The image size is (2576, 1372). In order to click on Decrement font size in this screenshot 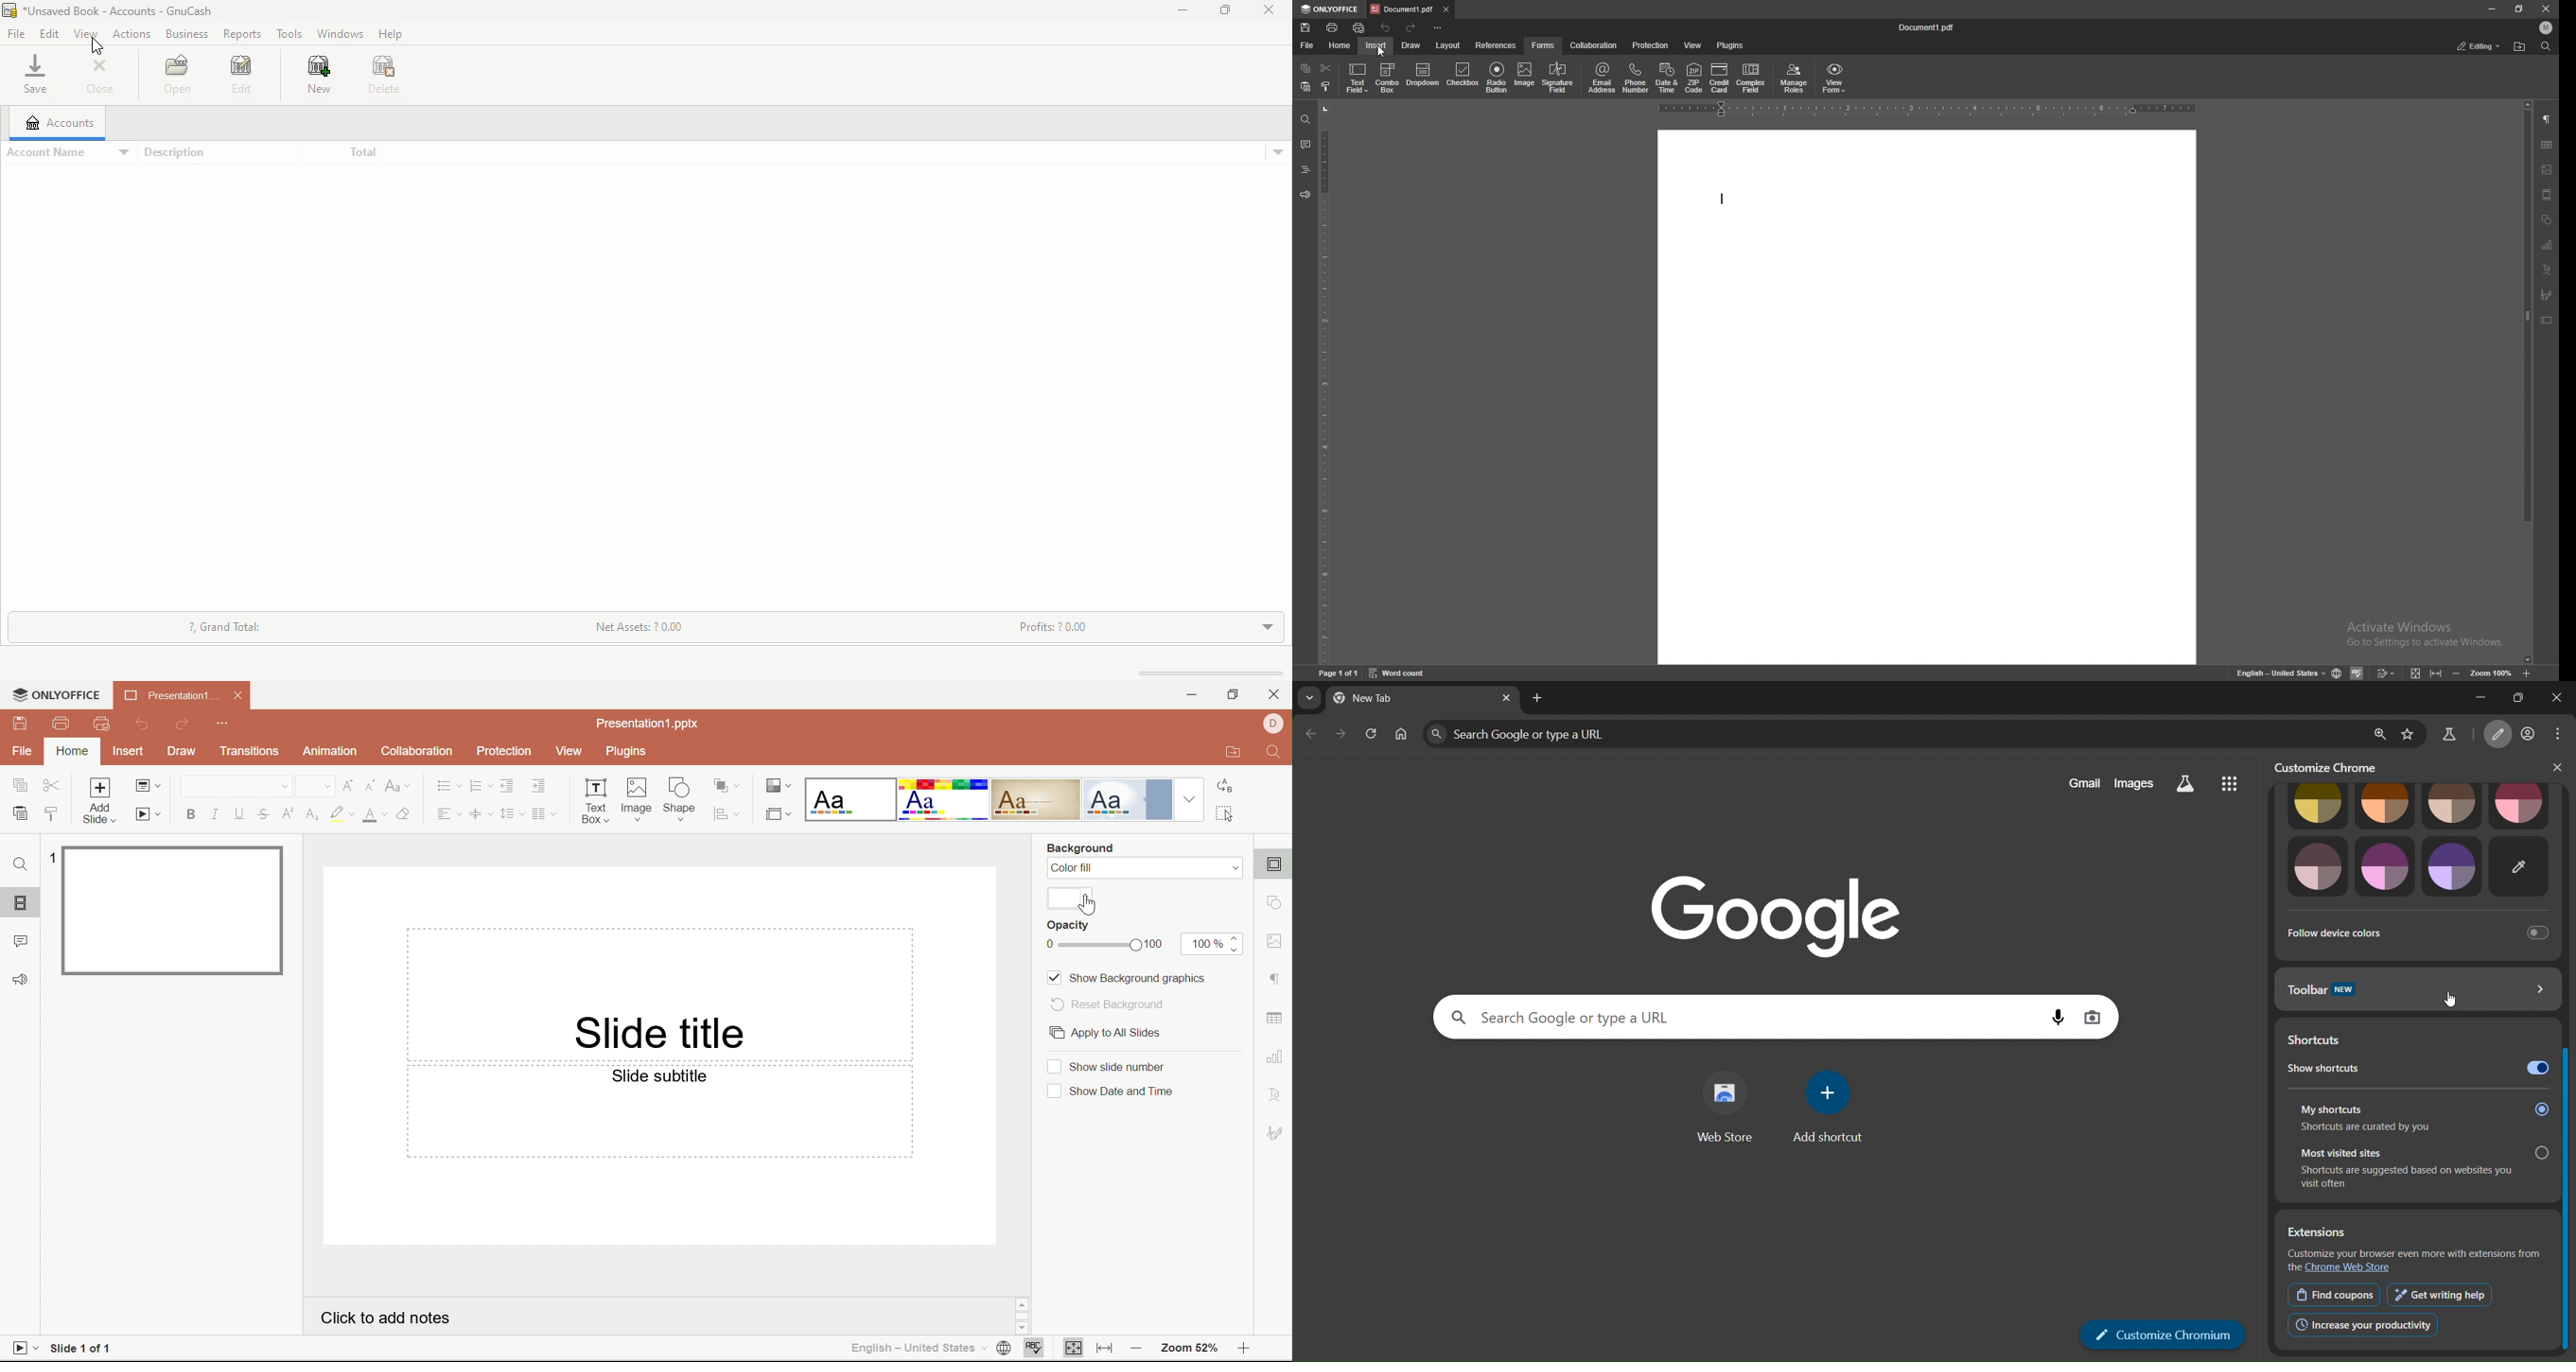, I will do `click(369, 785)`.